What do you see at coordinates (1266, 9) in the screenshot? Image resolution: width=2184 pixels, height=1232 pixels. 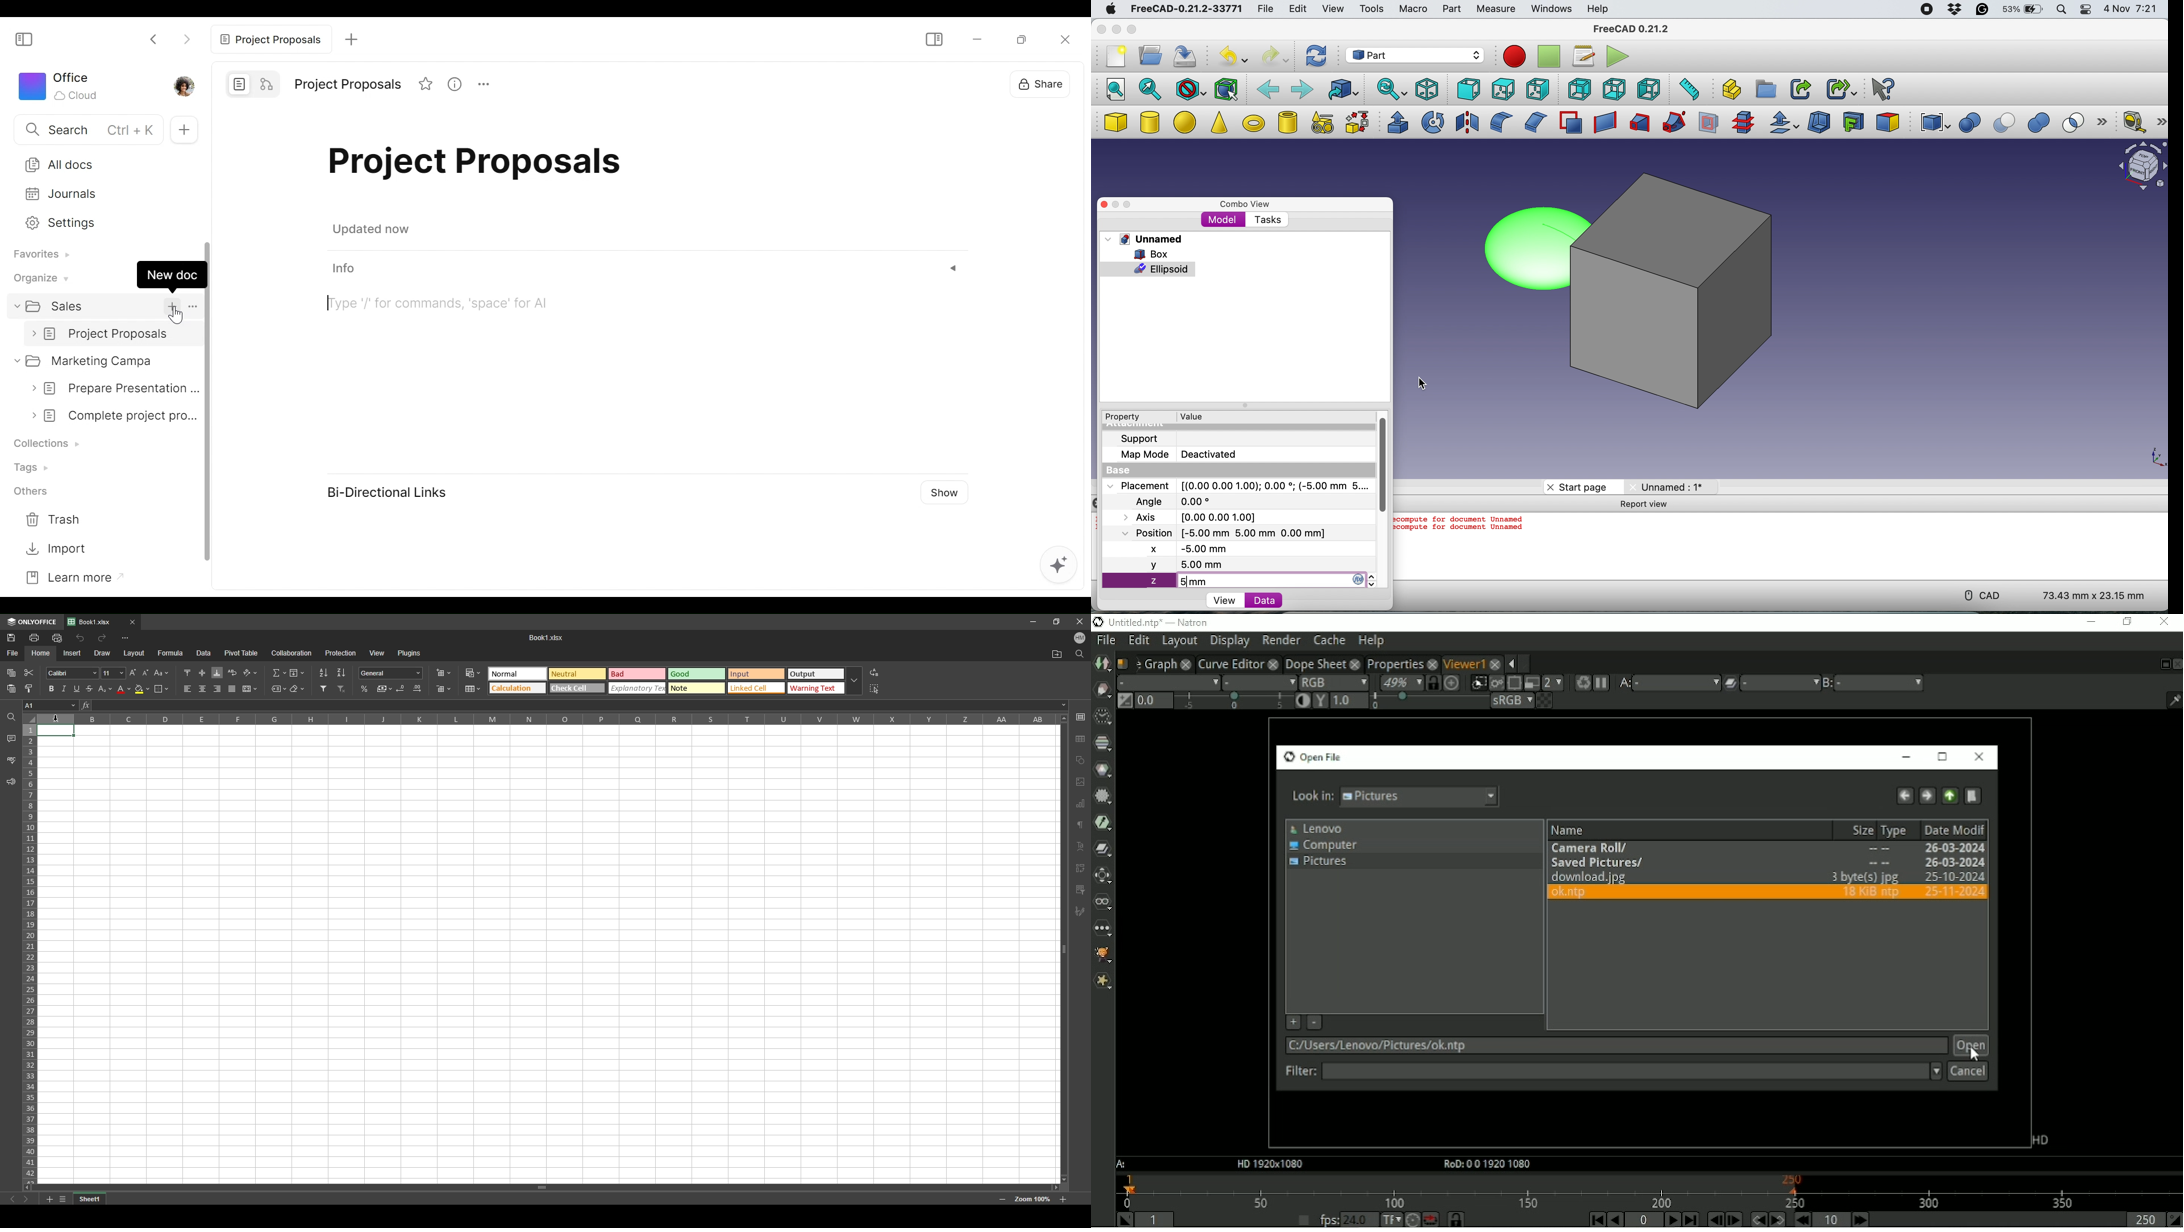 I see `file` at bounding box center [1266, 9].